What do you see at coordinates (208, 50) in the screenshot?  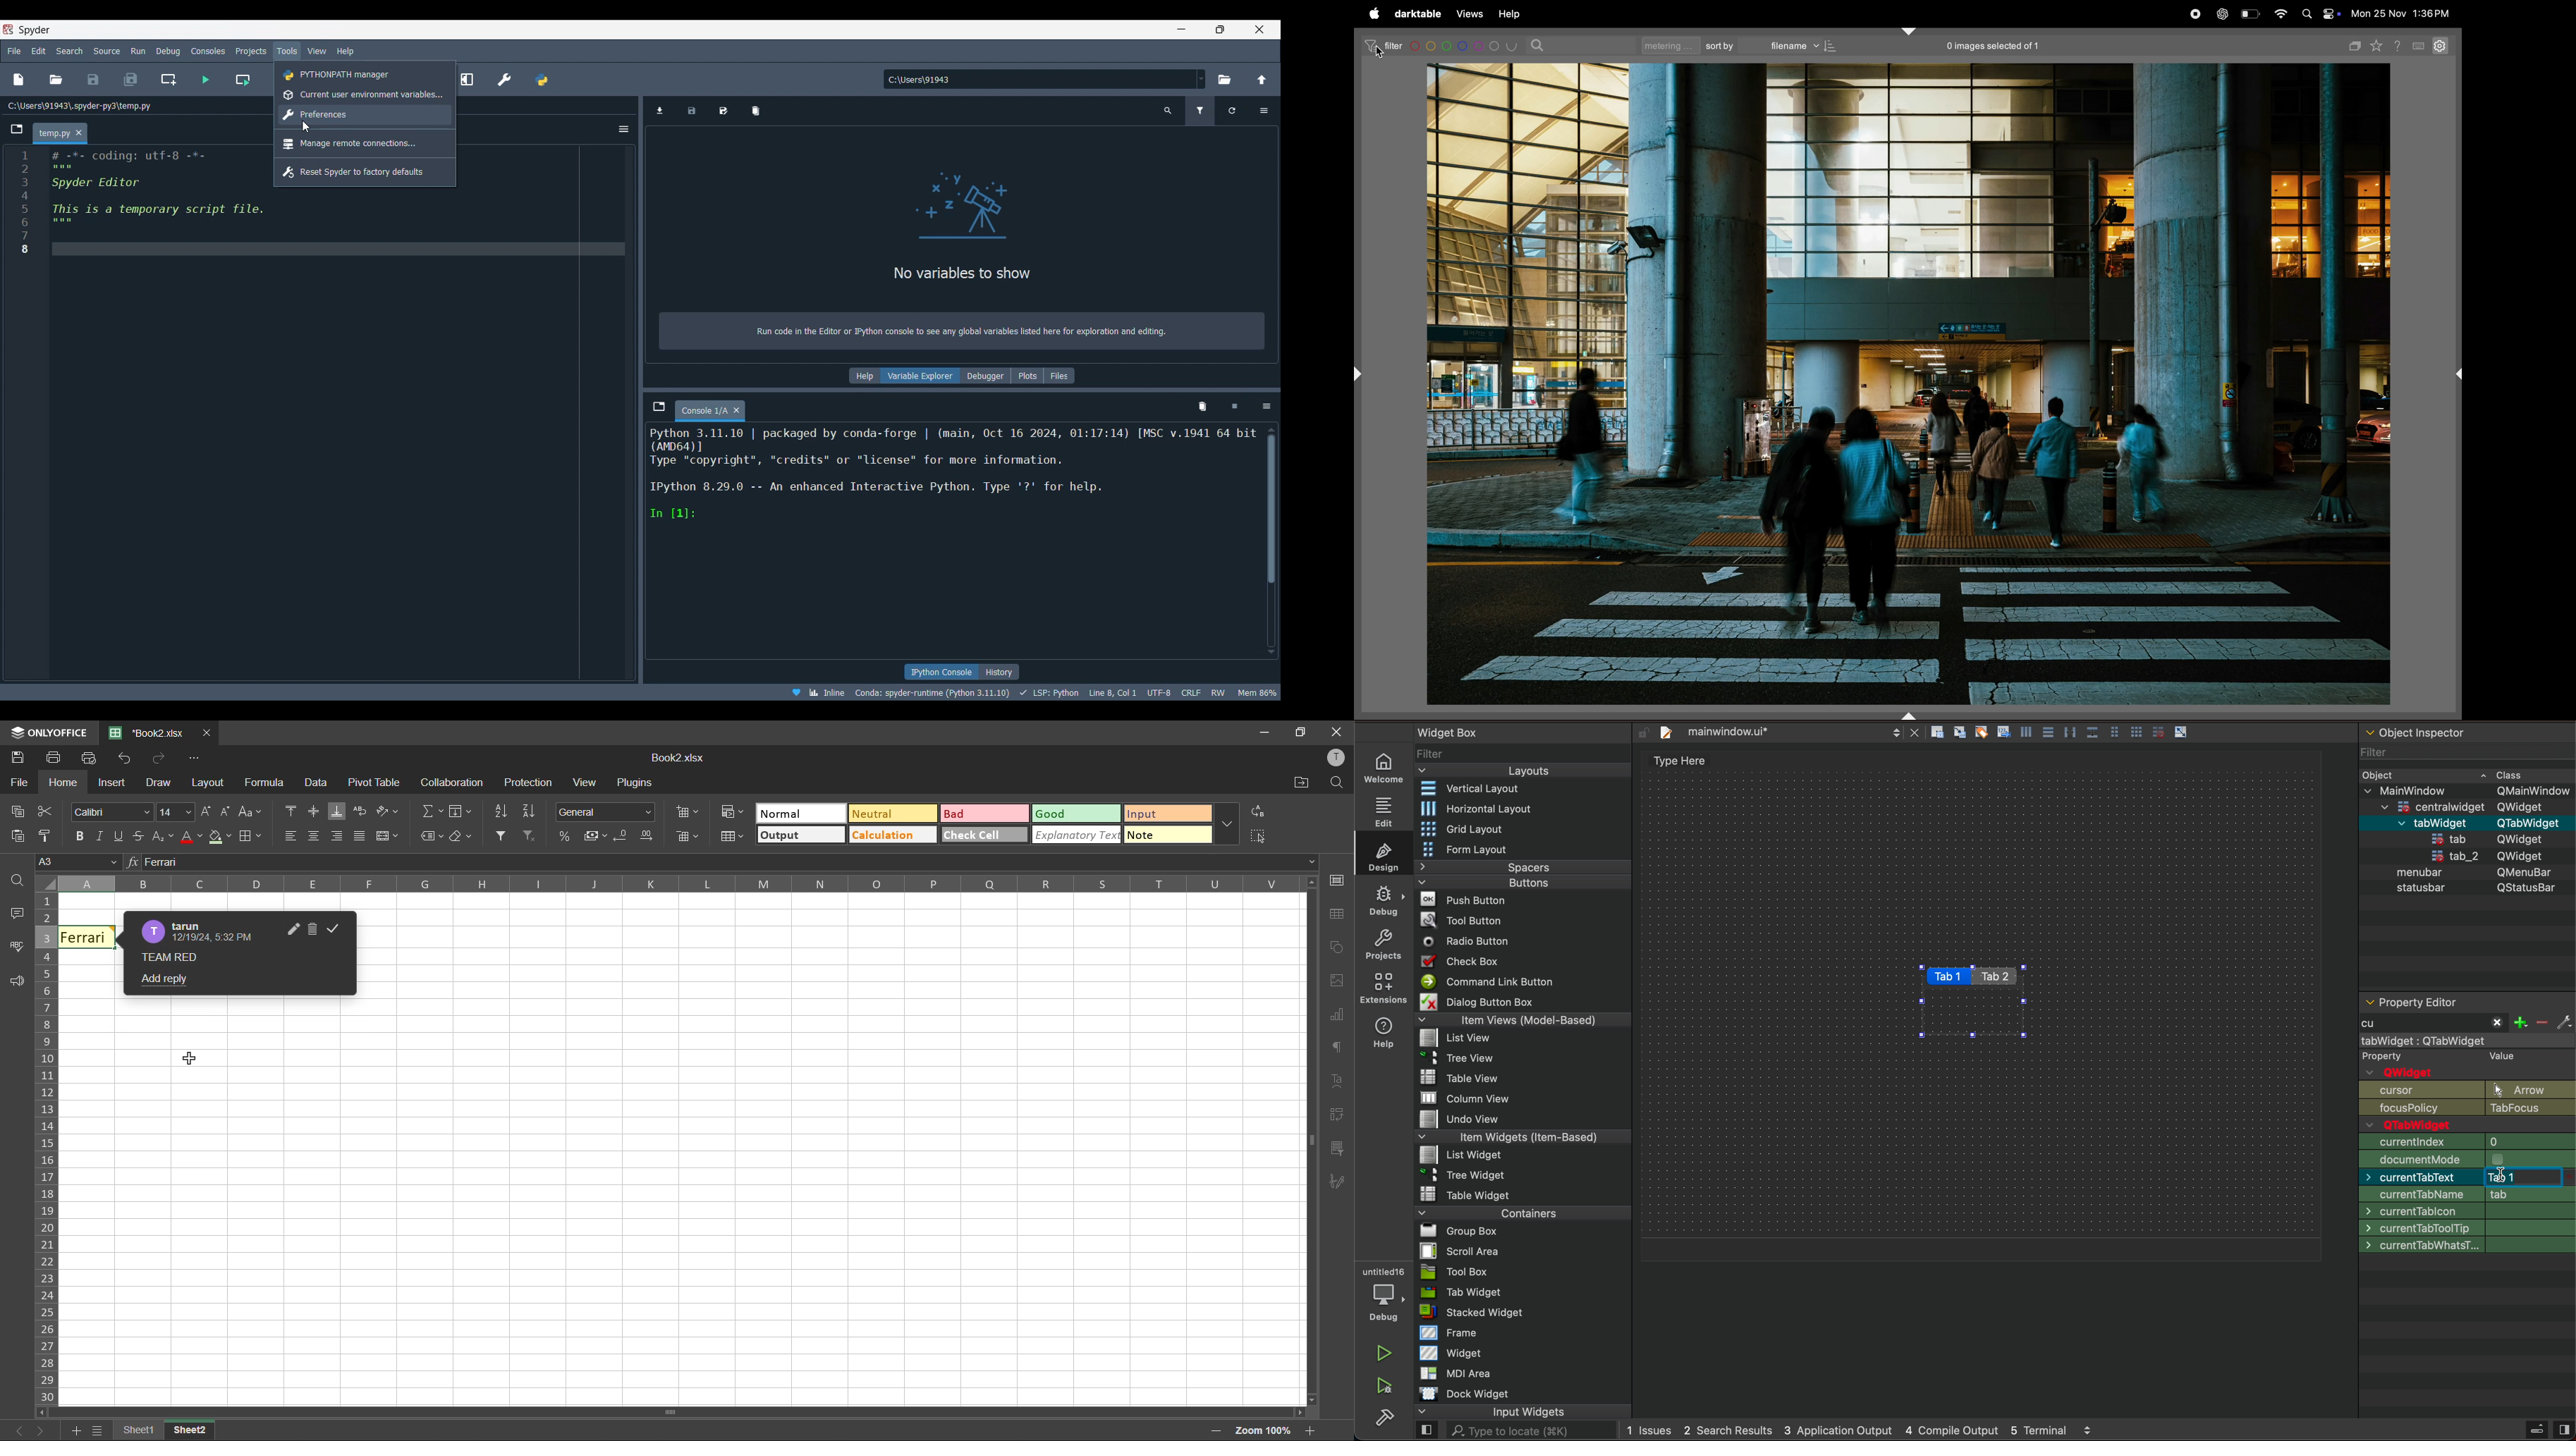 I see `Consoles menu` at bounding box center [208, 50].